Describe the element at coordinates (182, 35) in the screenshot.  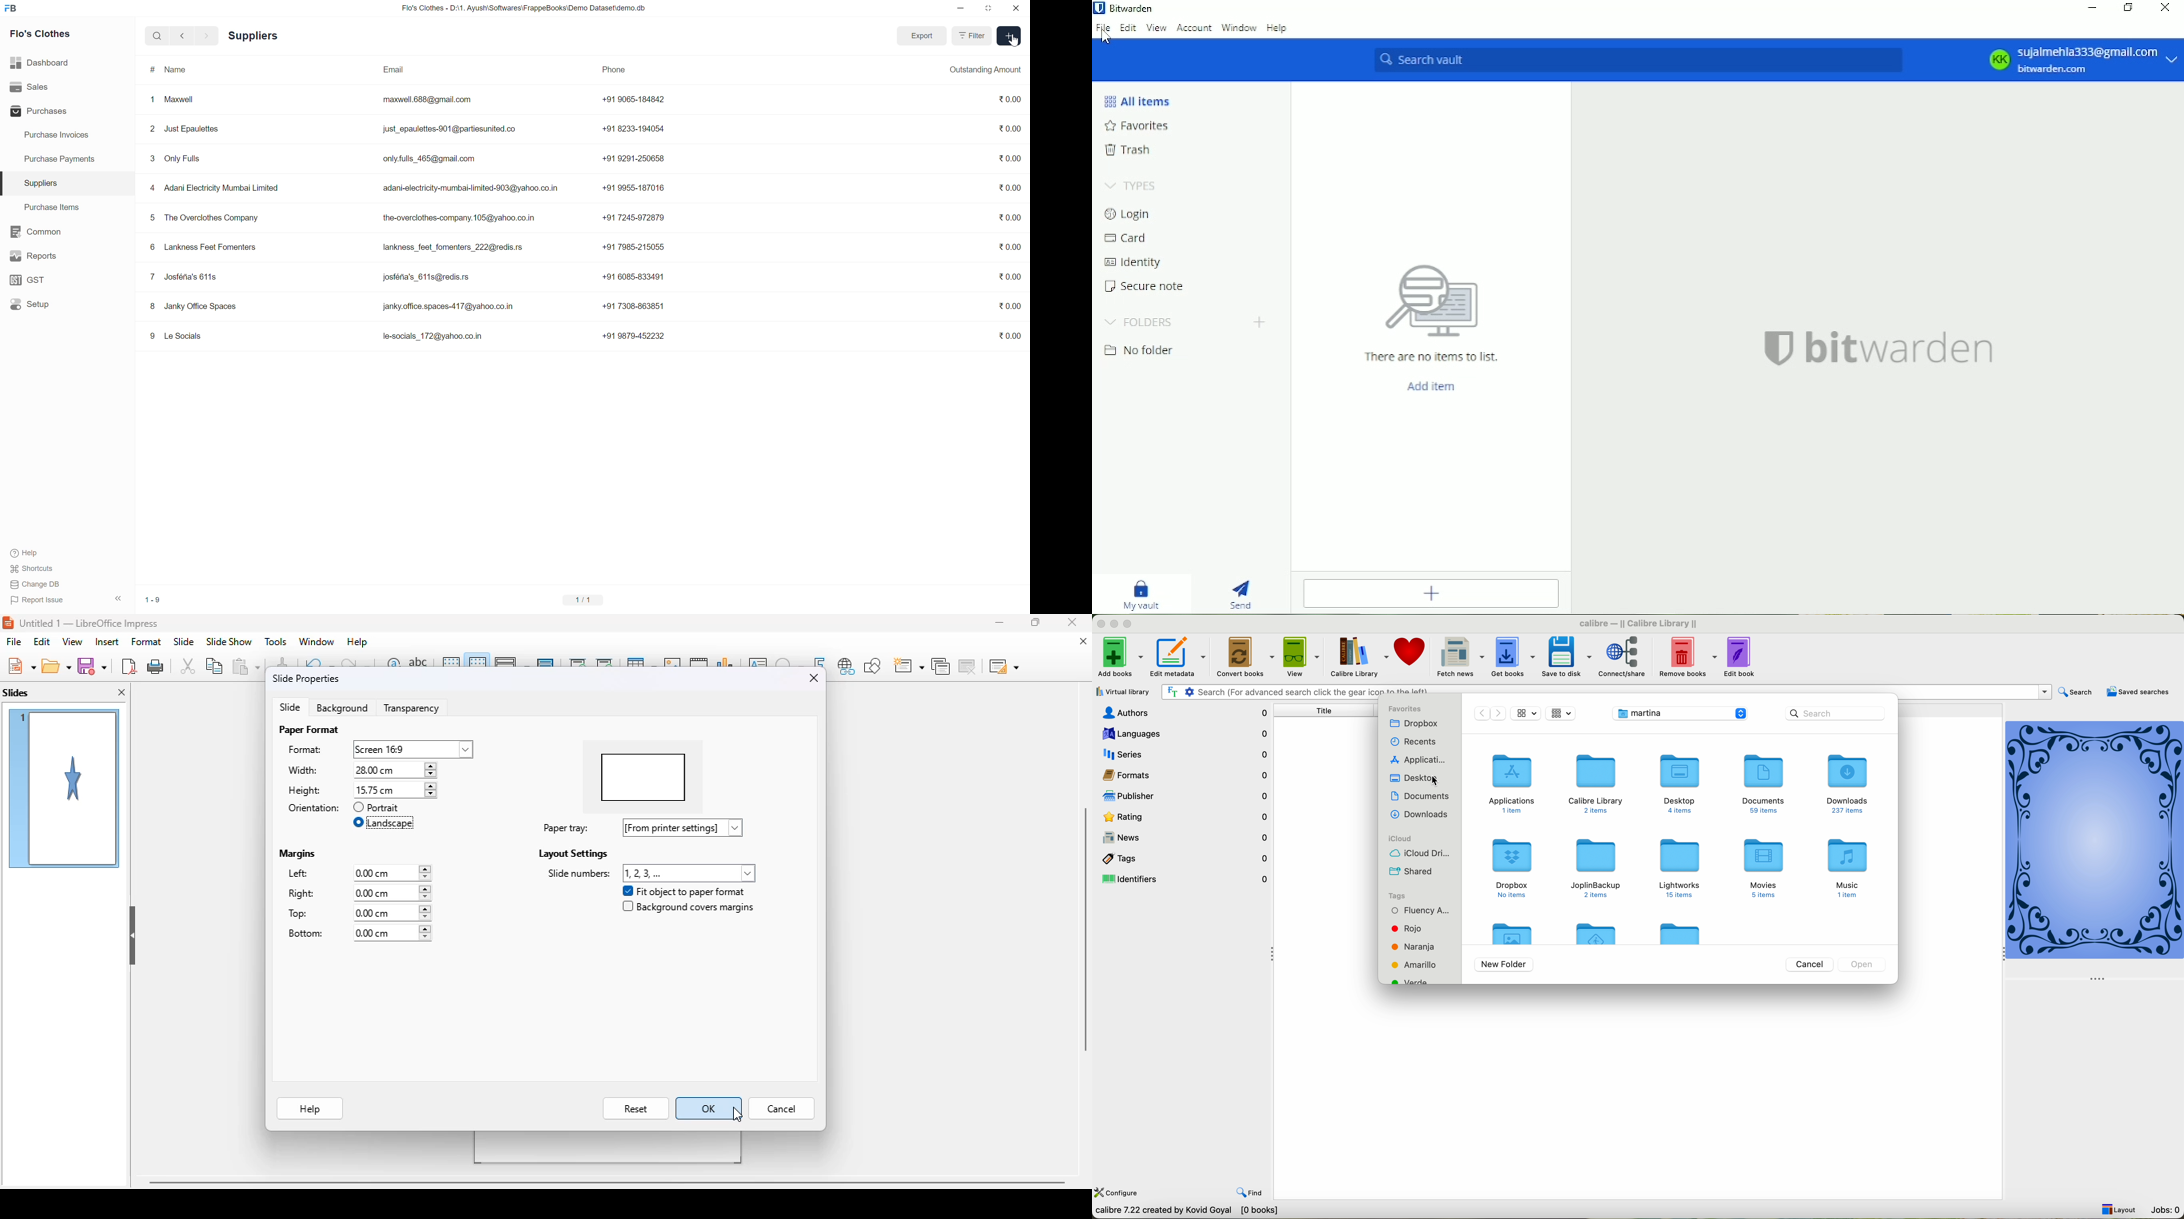
I see `Previous` at that location.